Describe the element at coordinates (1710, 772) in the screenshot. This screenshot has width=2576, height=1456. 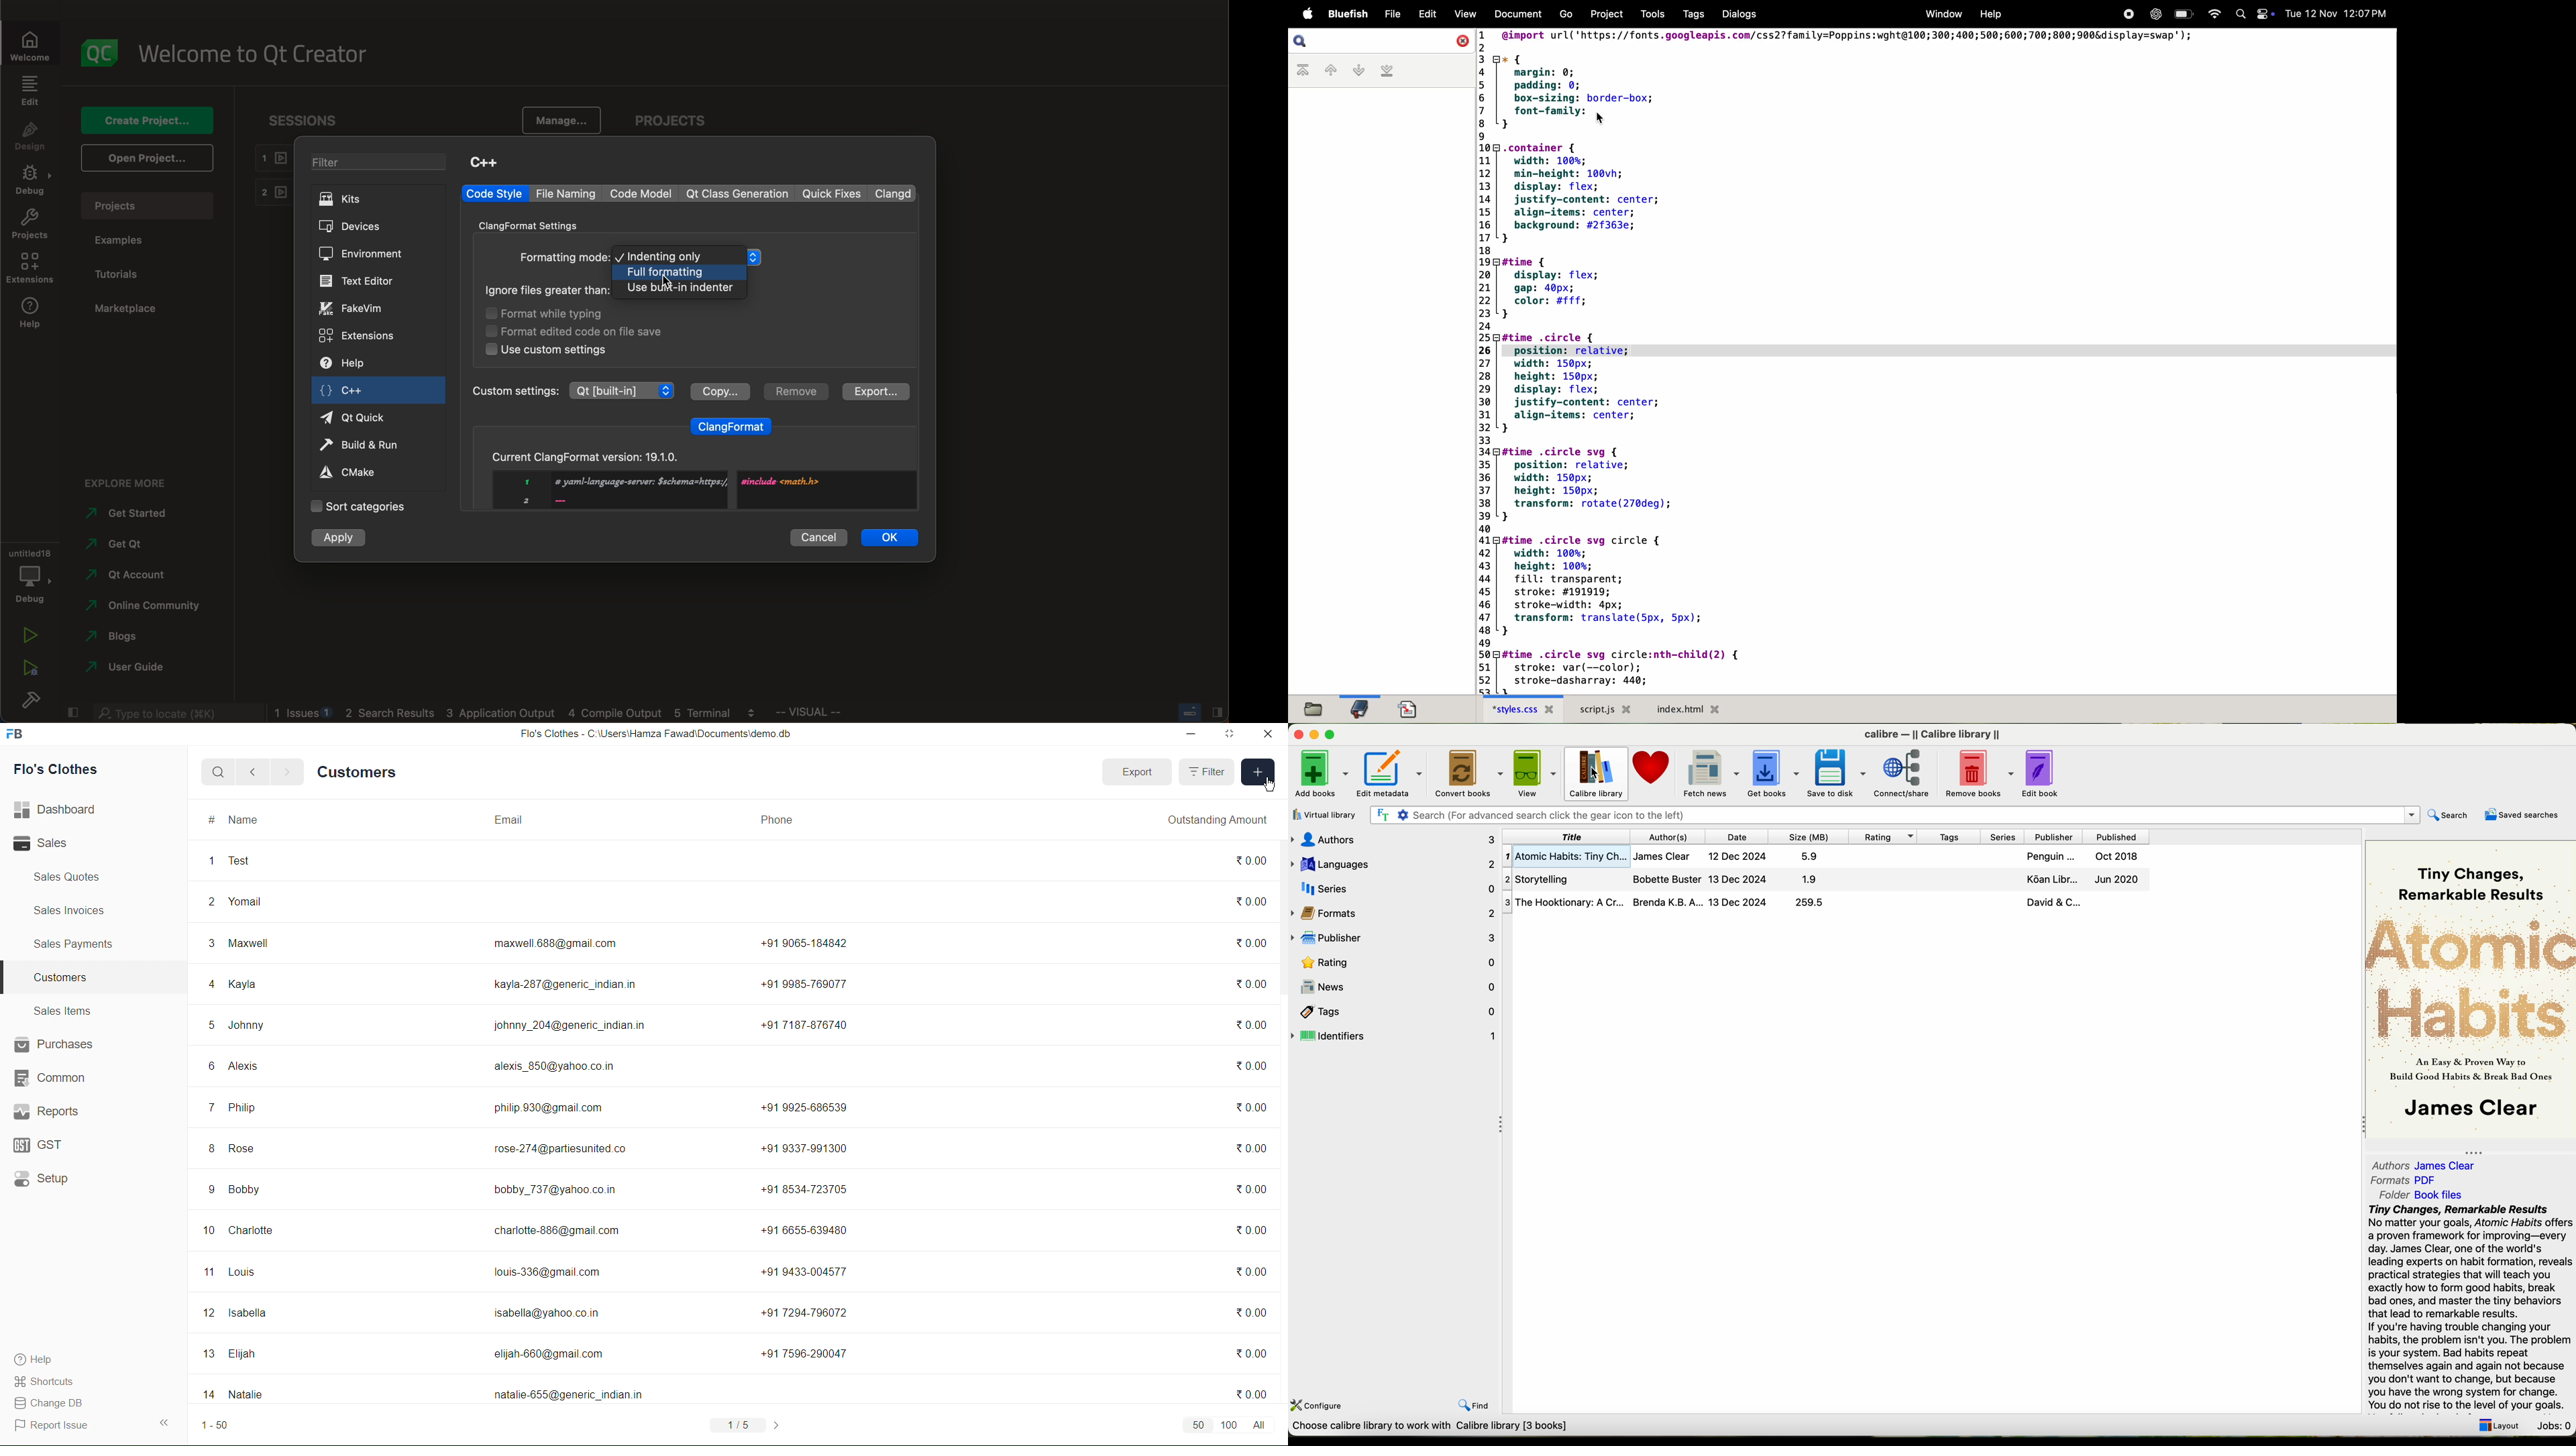
I see `fetch news` at that location.